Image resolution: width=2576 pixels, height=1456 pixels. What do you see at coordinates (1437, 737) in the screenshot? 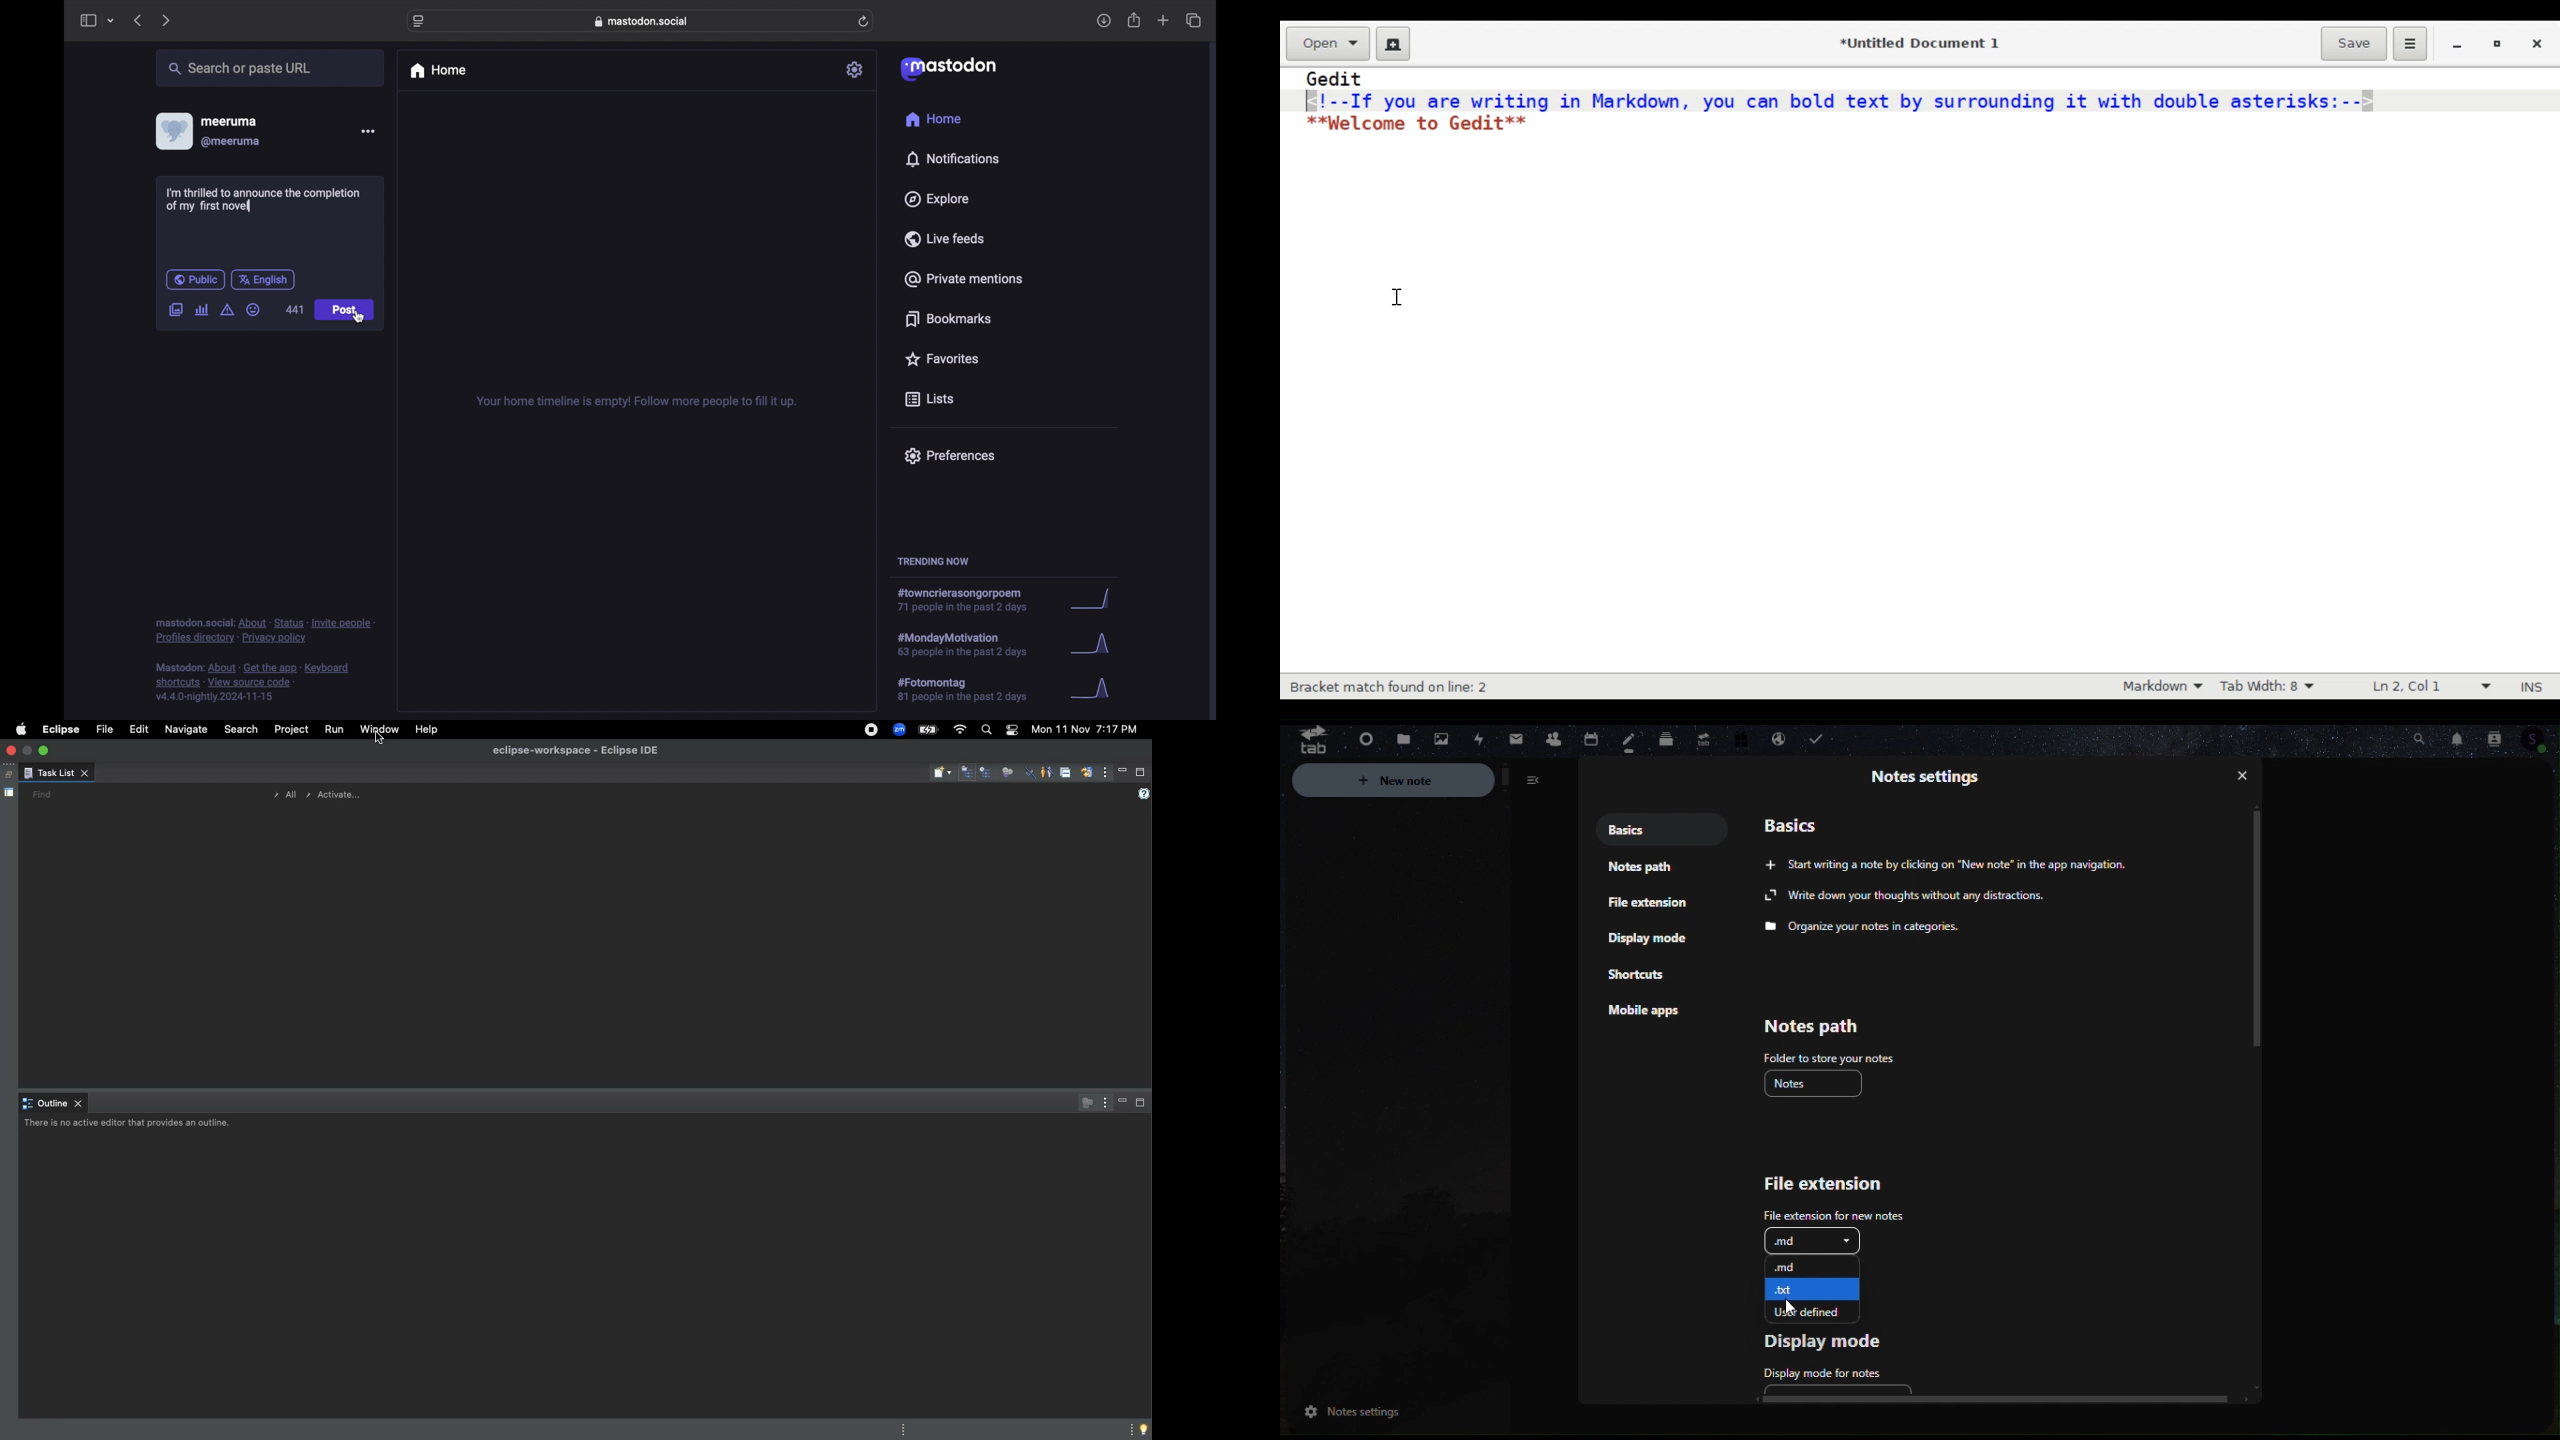
I see `Photos` at bounding box center [1437, 737].